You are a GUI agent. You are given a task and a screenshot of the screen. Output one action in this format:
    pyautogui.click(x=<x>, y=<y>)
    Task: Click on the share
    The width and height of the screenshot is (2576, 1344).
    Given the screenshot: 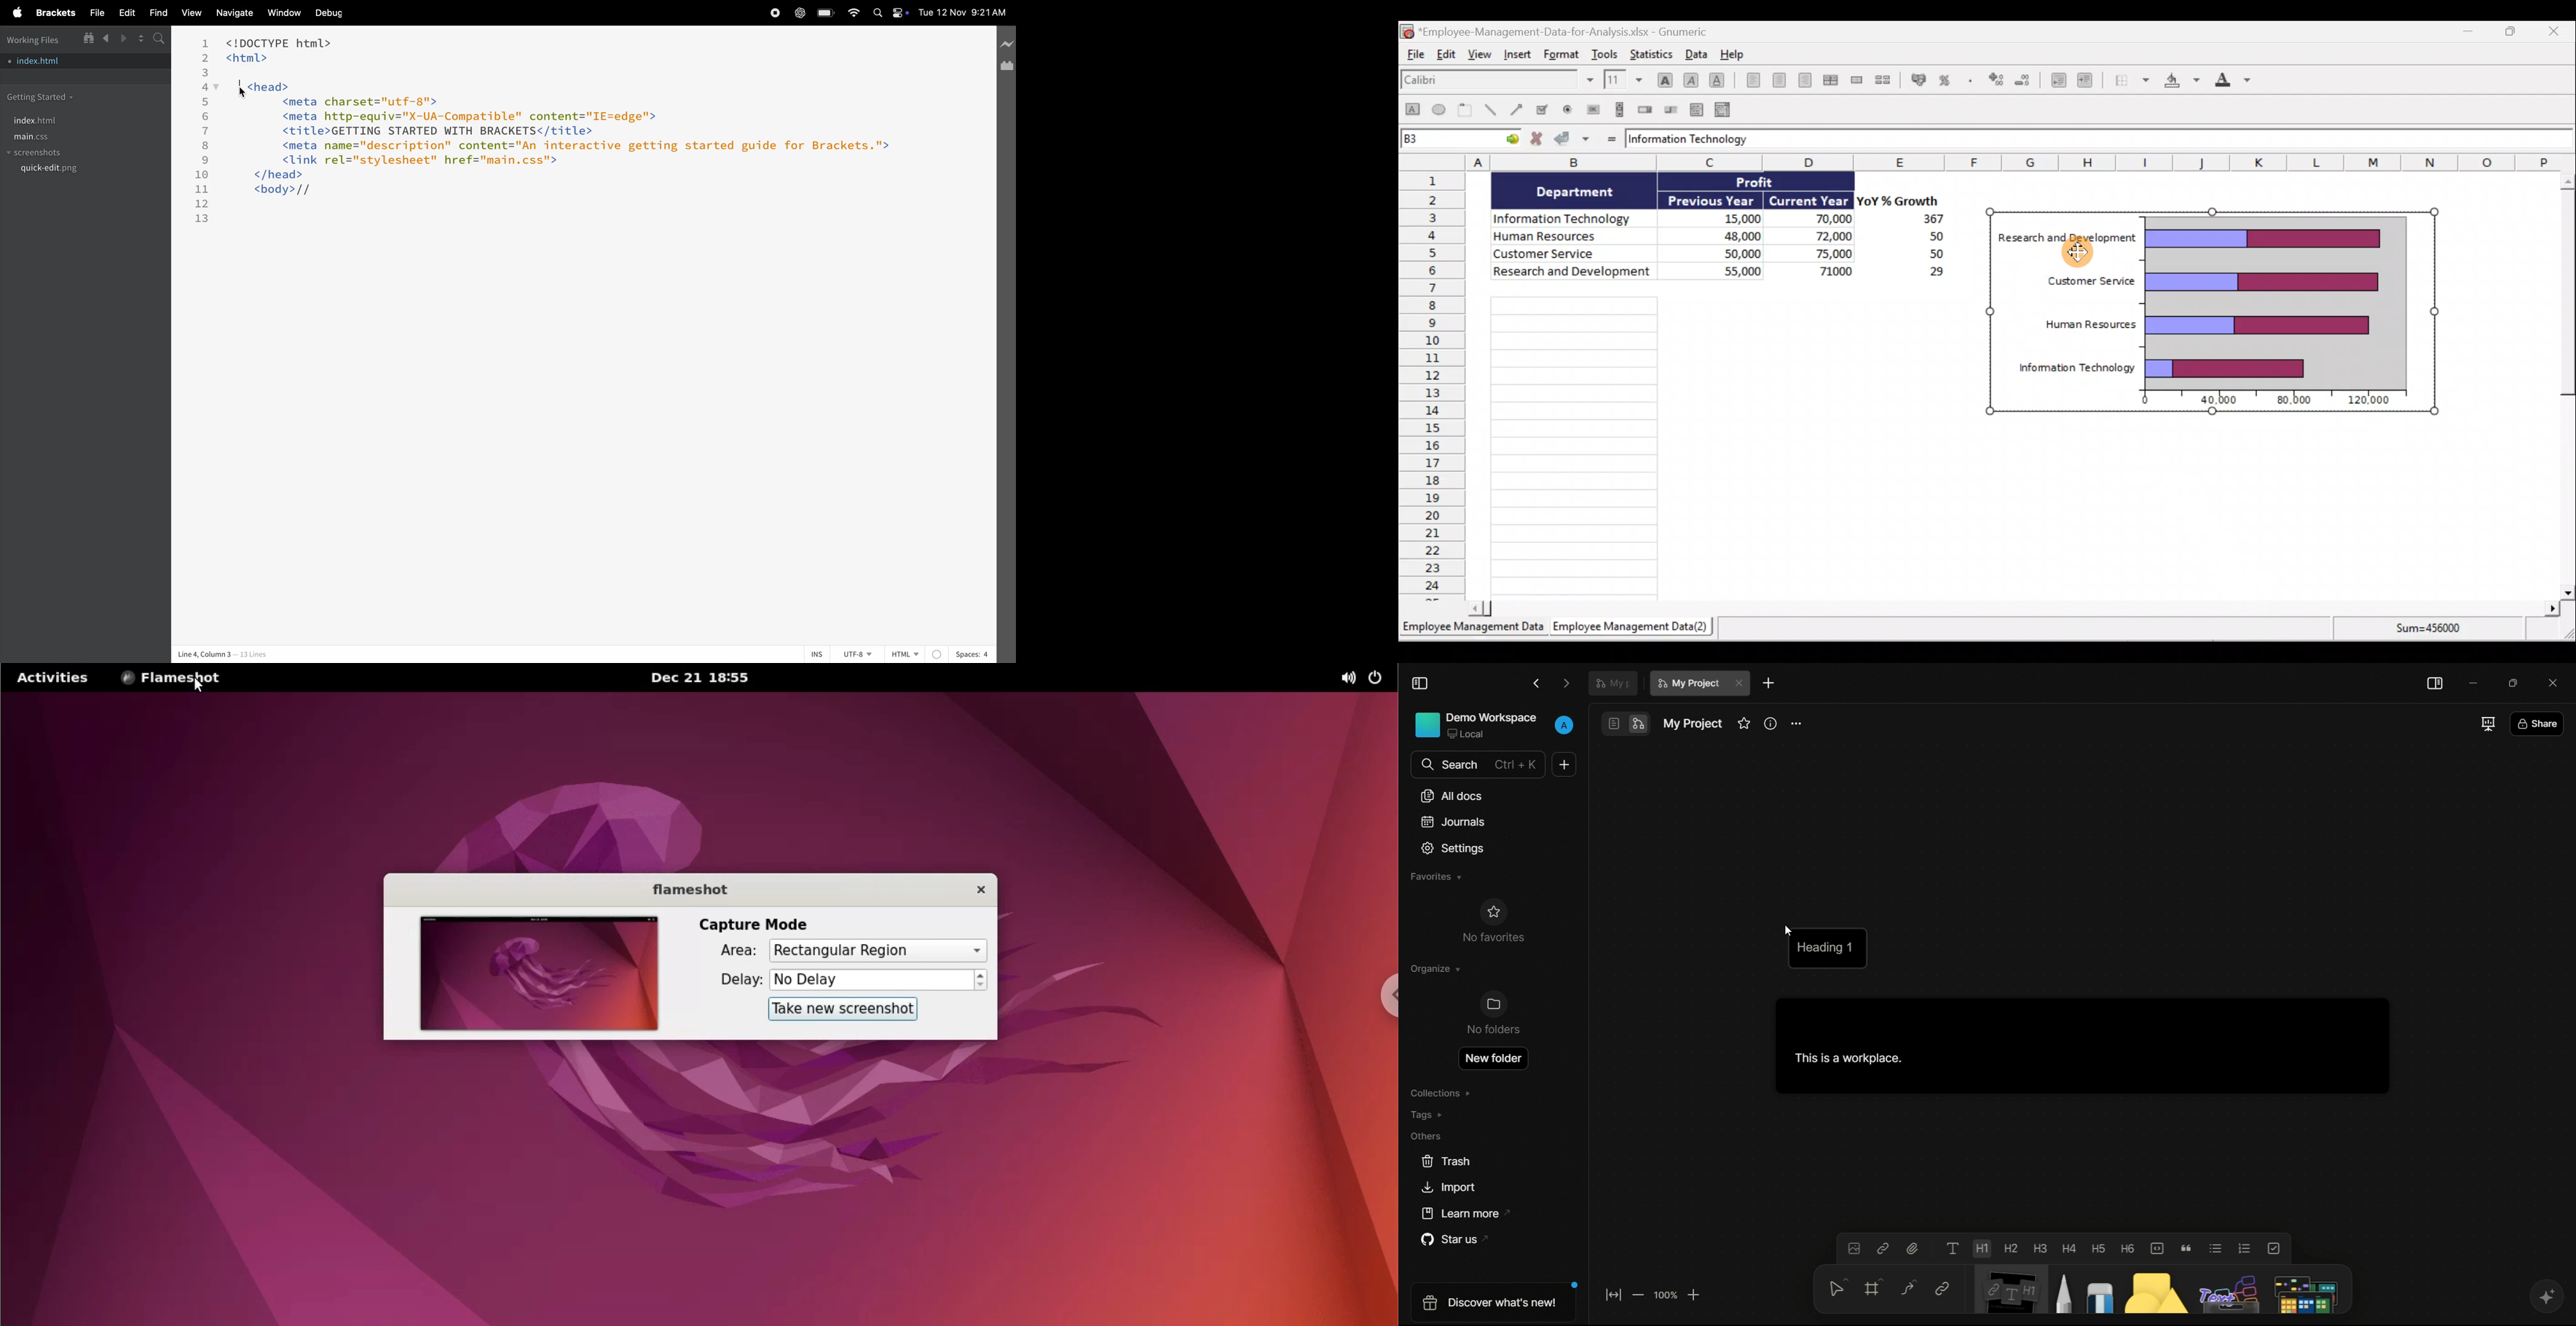 What is the action you would take?
    pyautogui.click(x=2539, y=723)
    